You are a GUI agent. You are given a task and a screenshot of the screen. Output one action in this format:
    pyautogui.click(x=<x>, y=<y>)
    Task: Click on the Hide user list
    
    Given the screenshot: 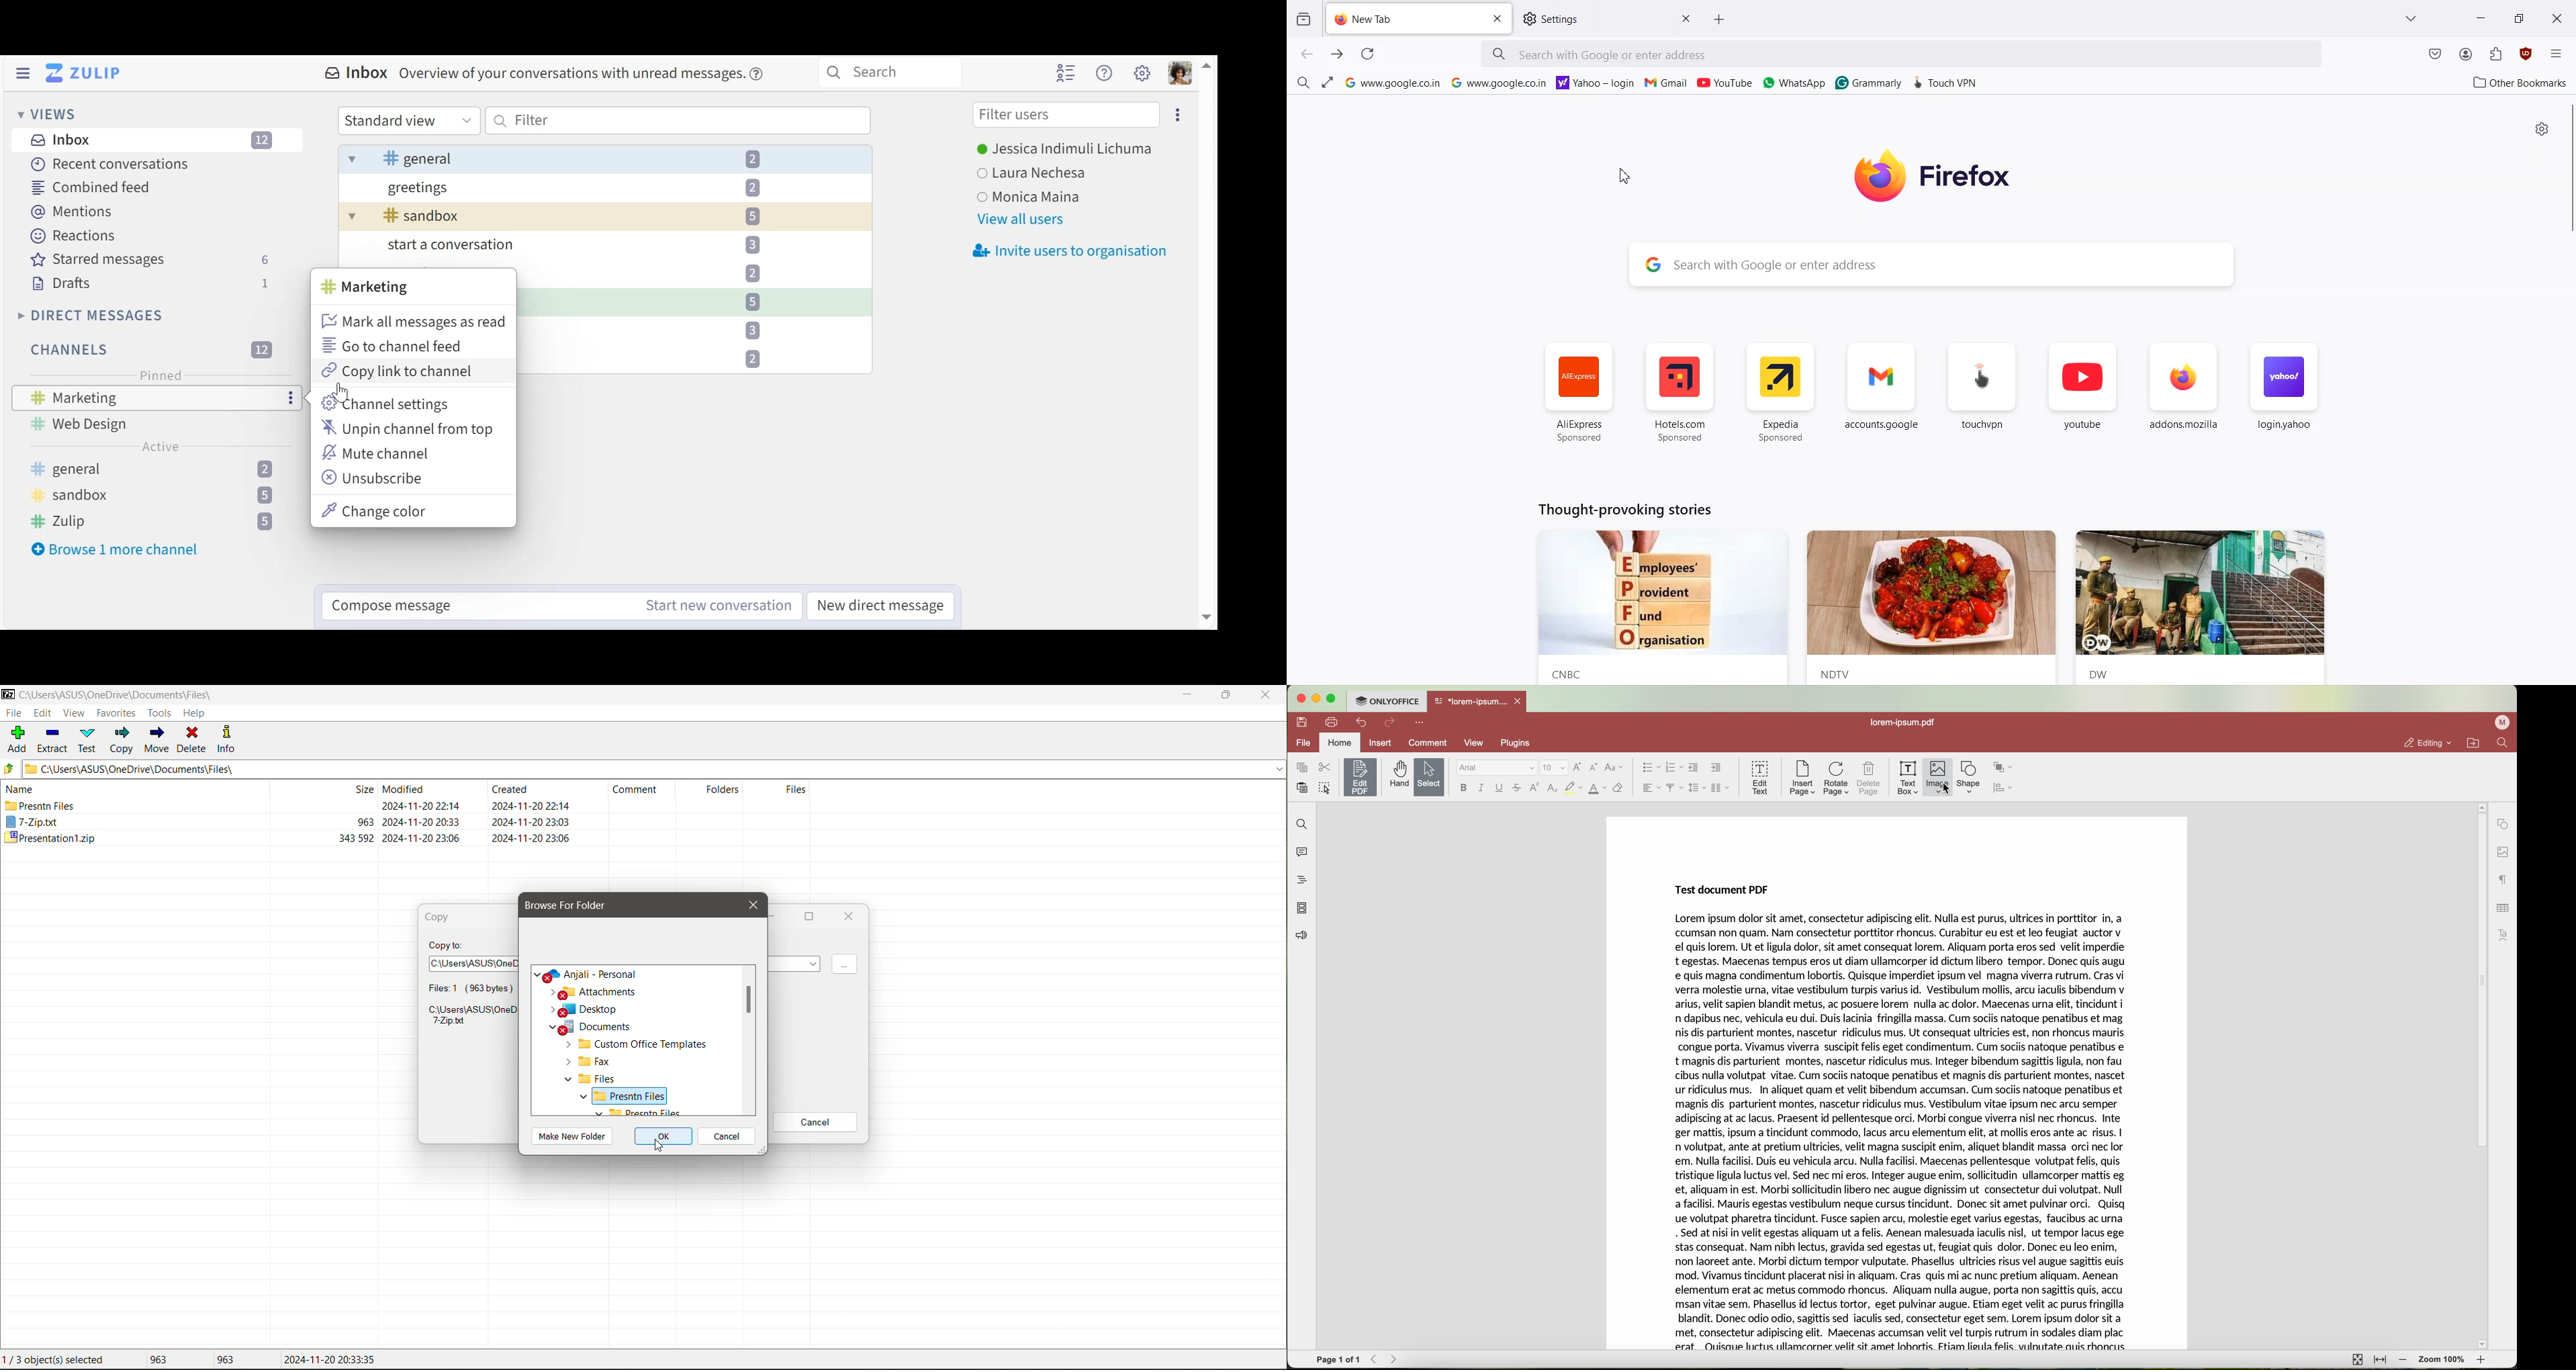 What is the action you would take?
    pyautogui.click(x=1067, y=74)
    